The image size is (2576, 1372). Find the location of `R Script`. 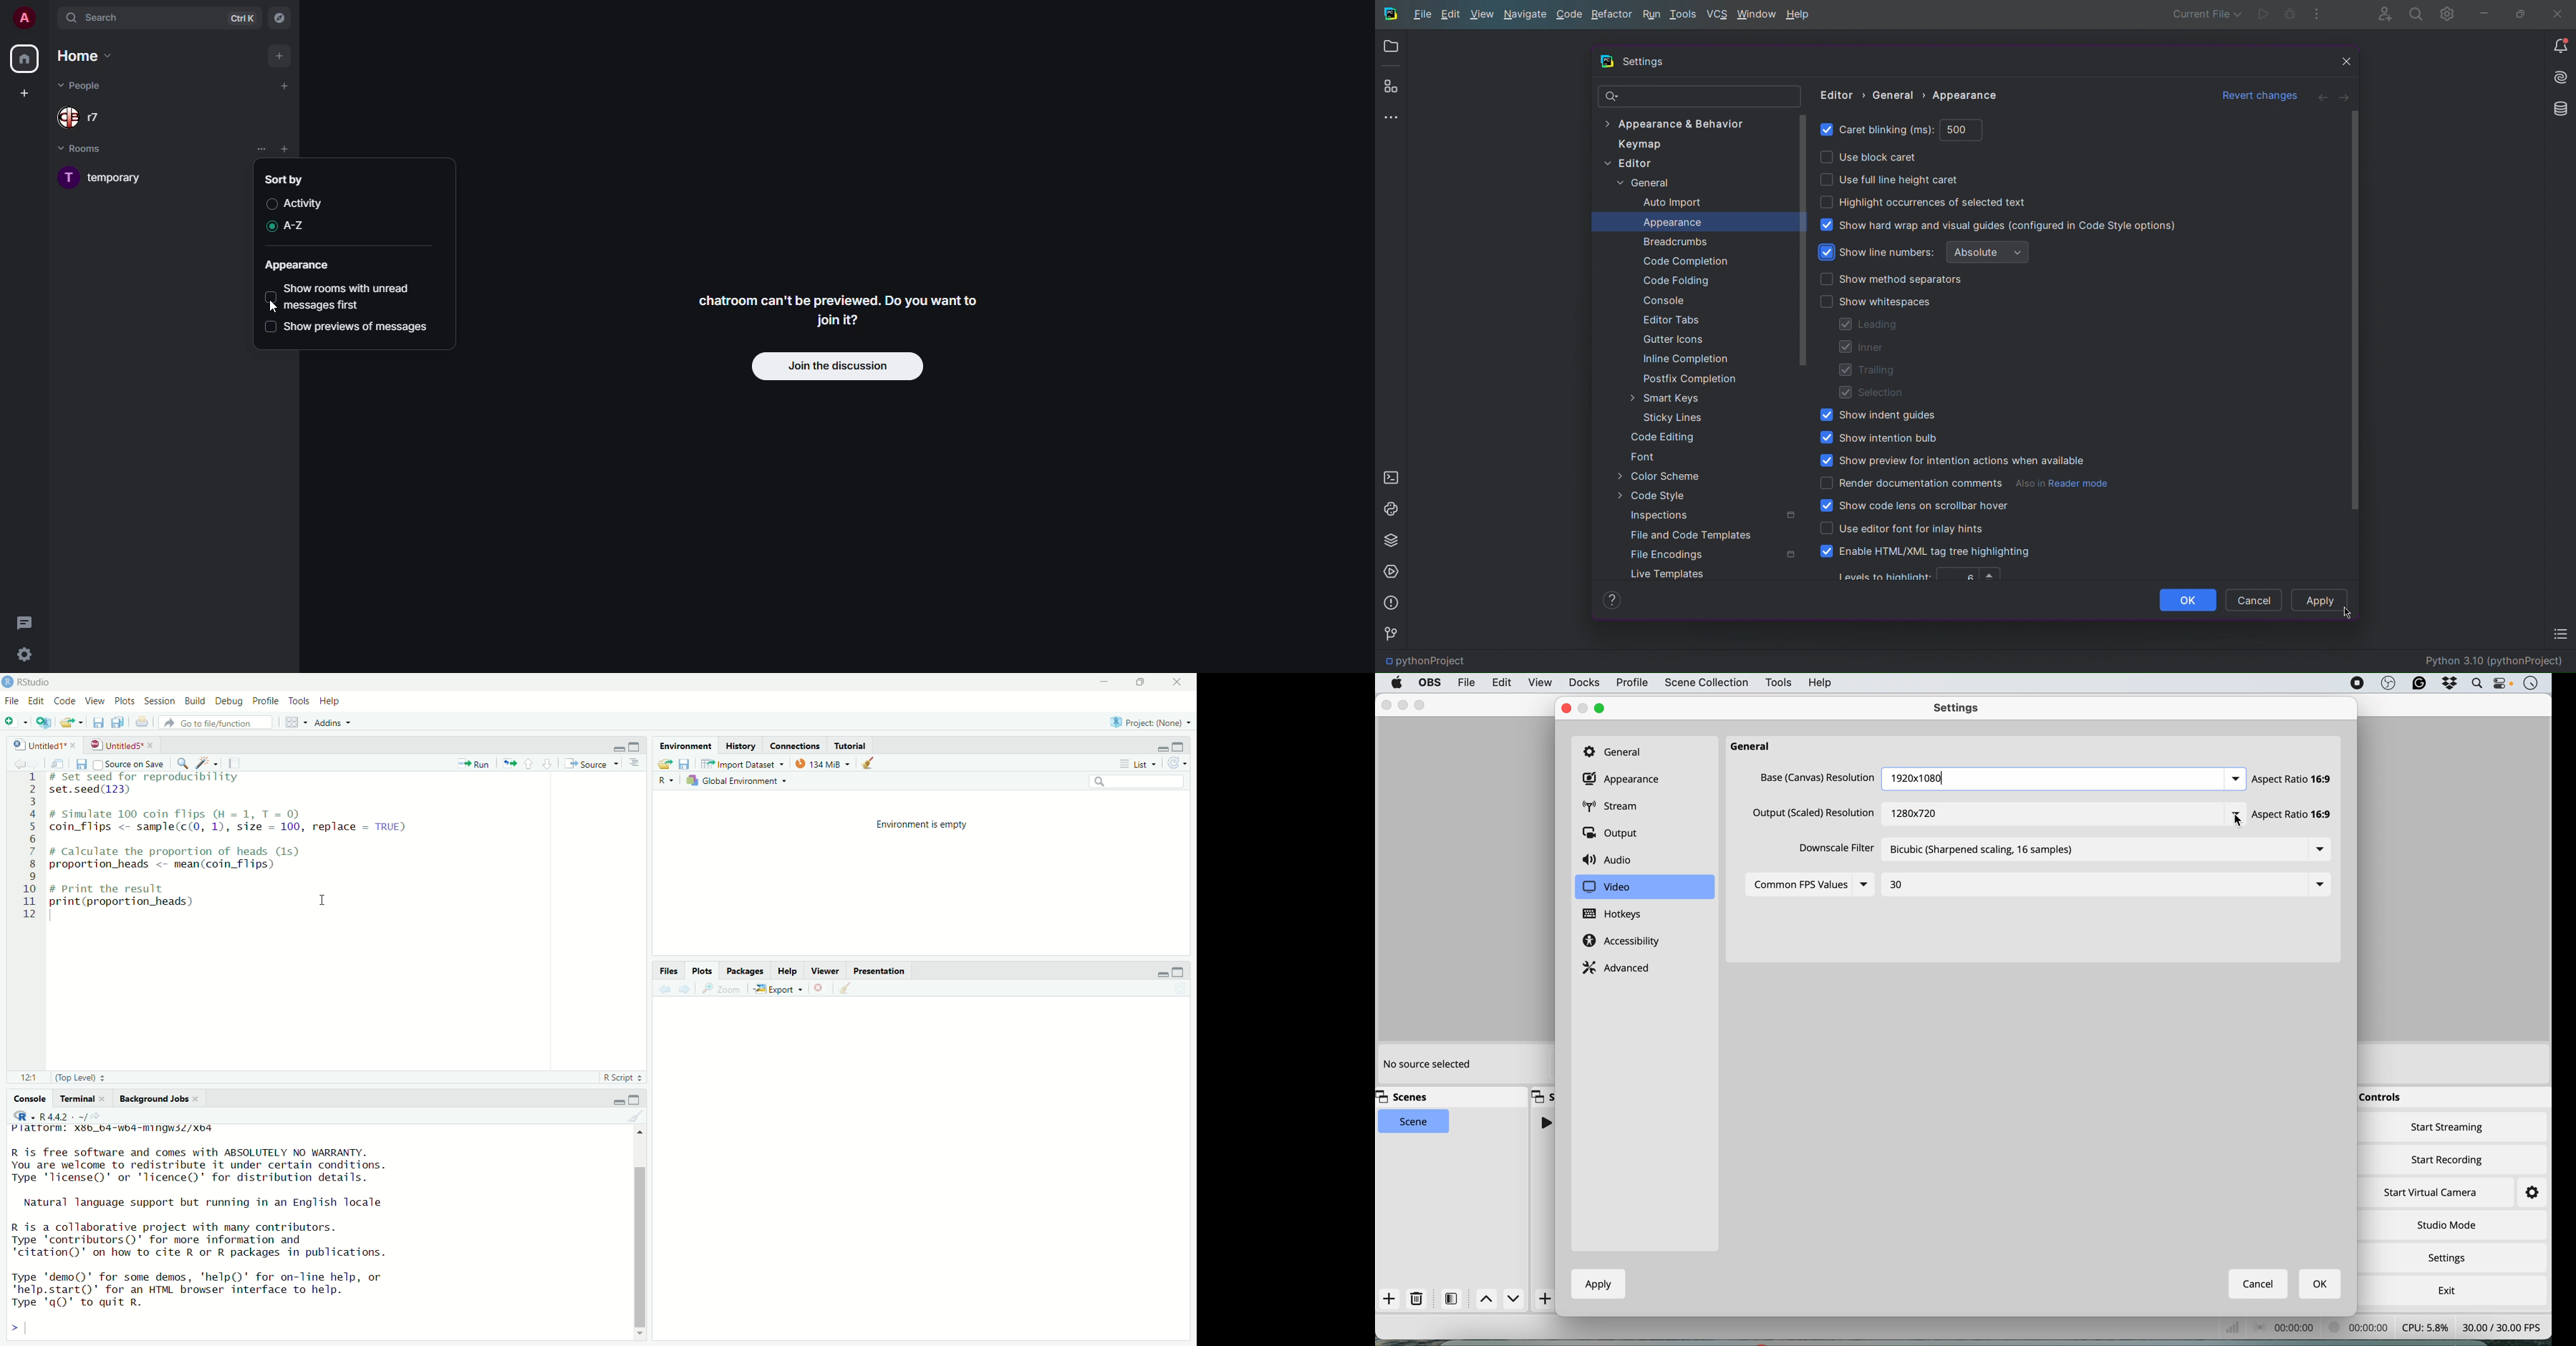

R Script is located at coordinates (624, 1077).